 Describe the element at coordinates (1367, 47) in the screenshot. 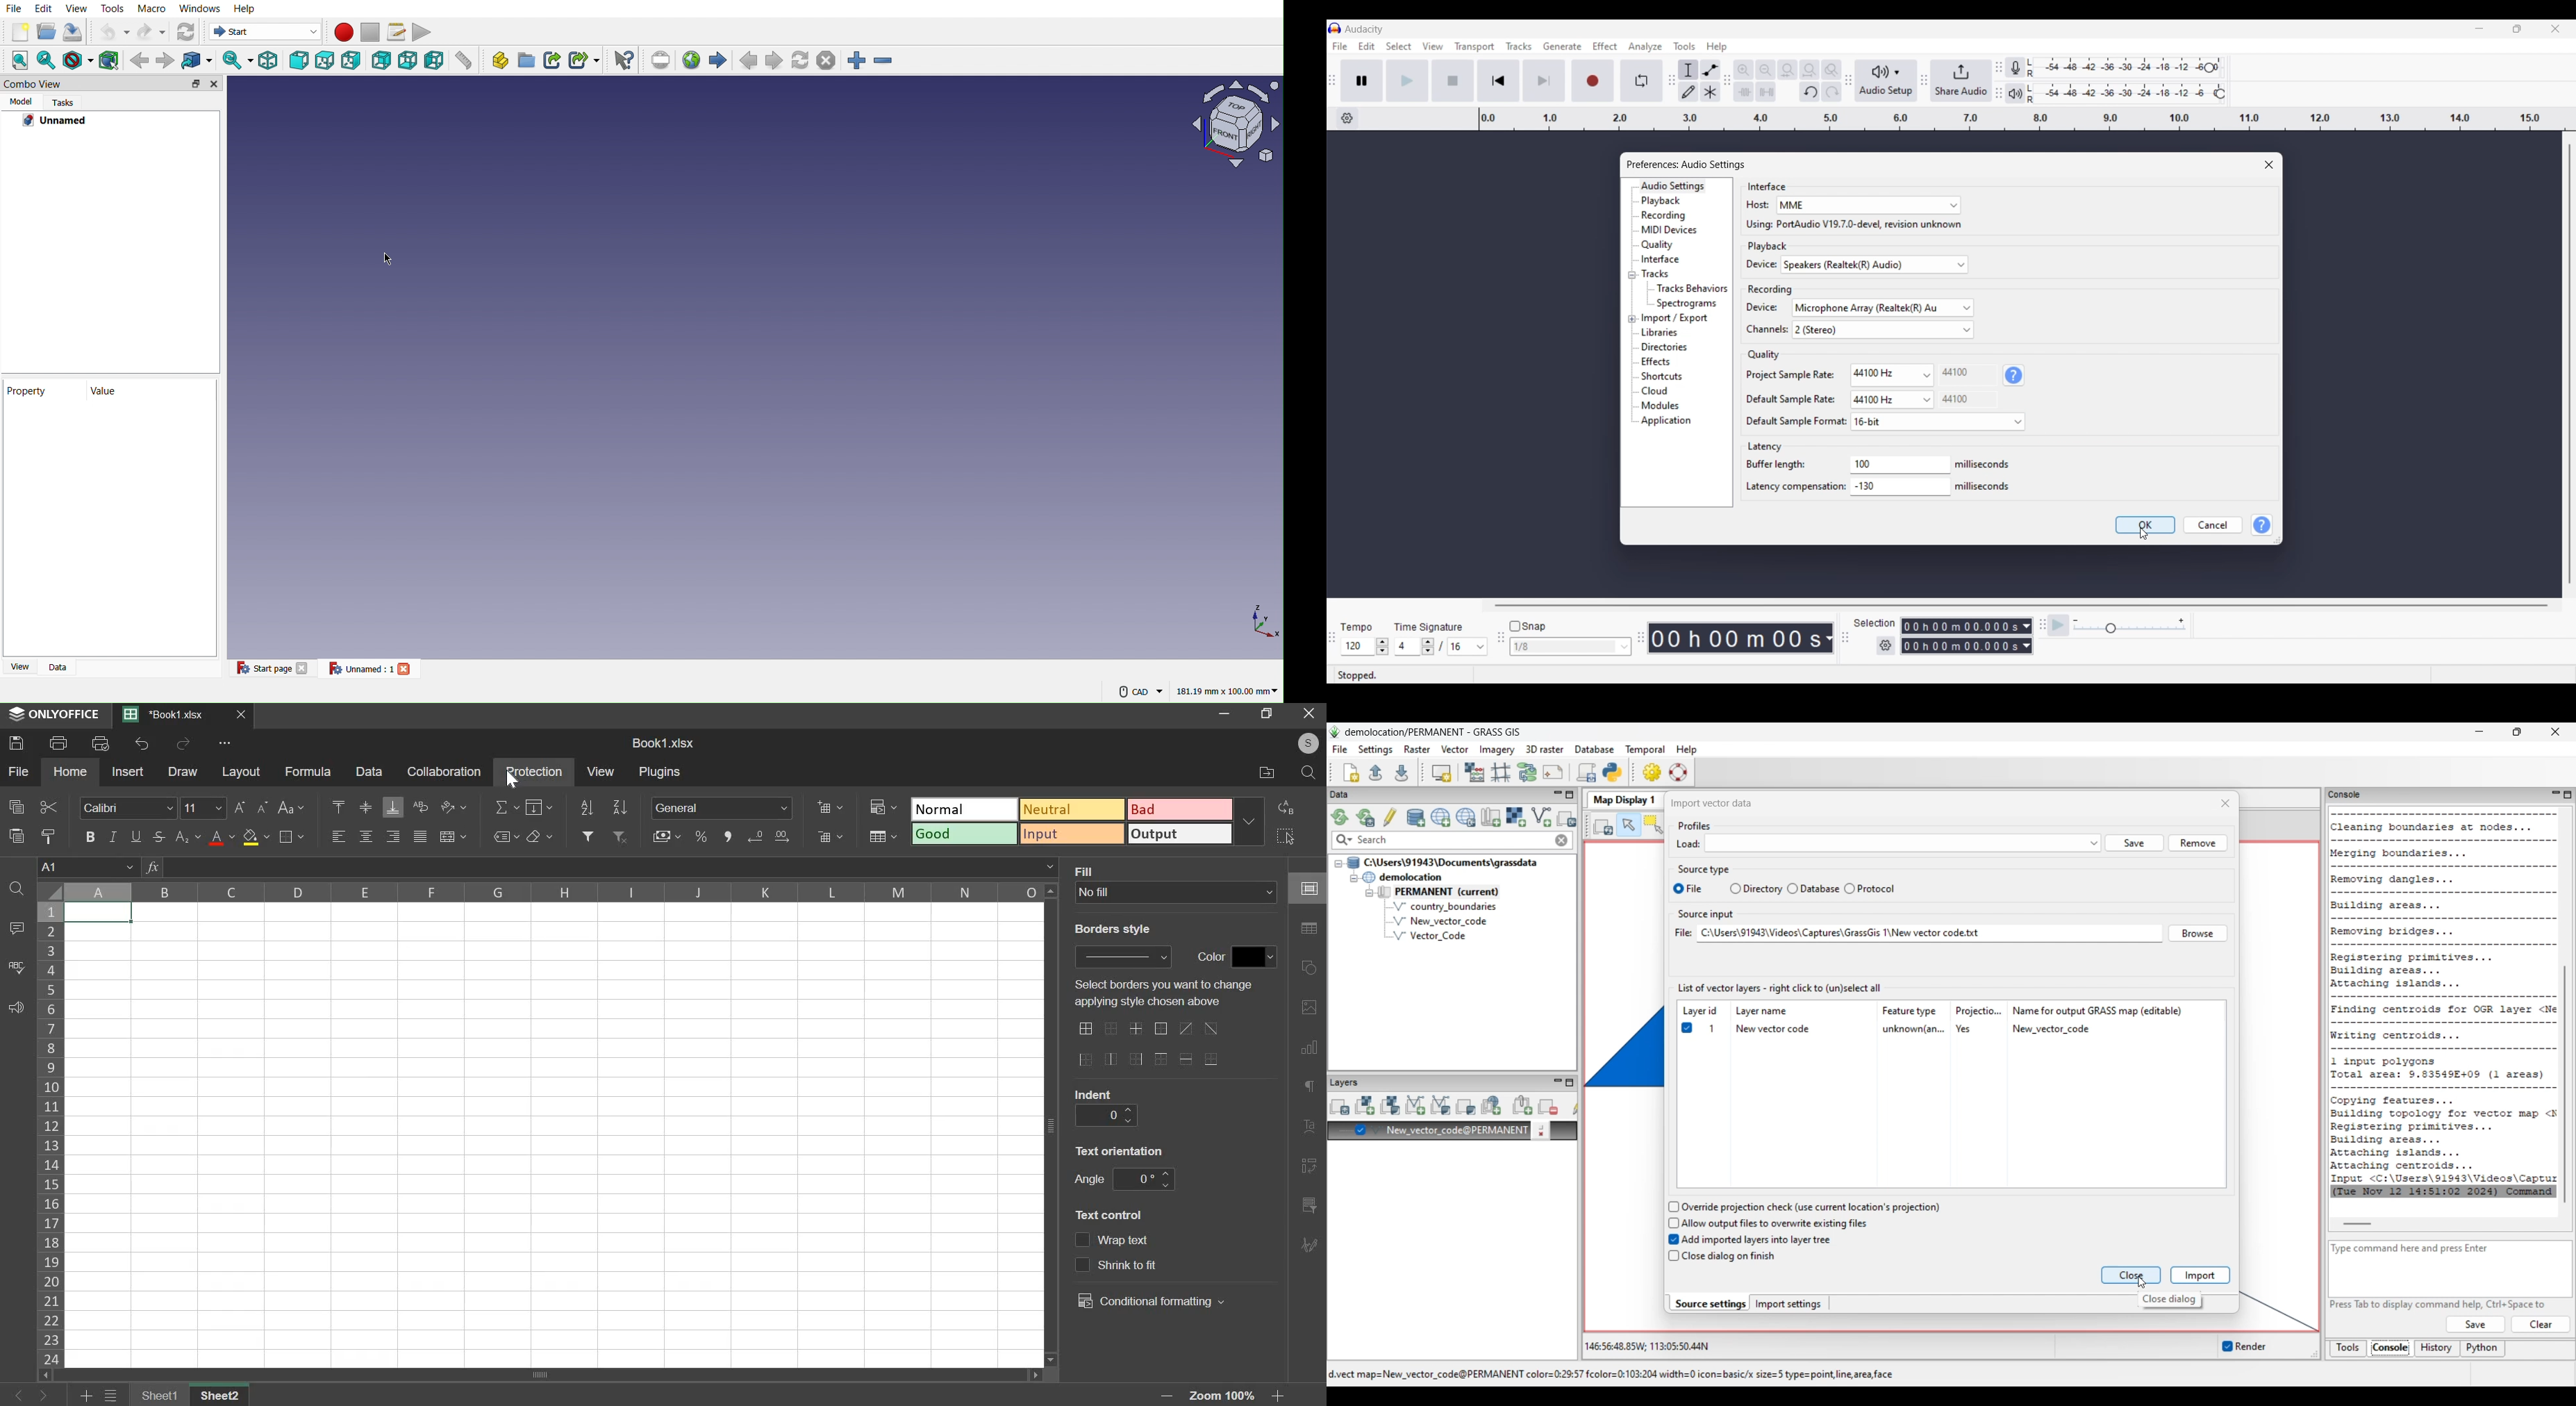

I see `Edit menu` at that location.